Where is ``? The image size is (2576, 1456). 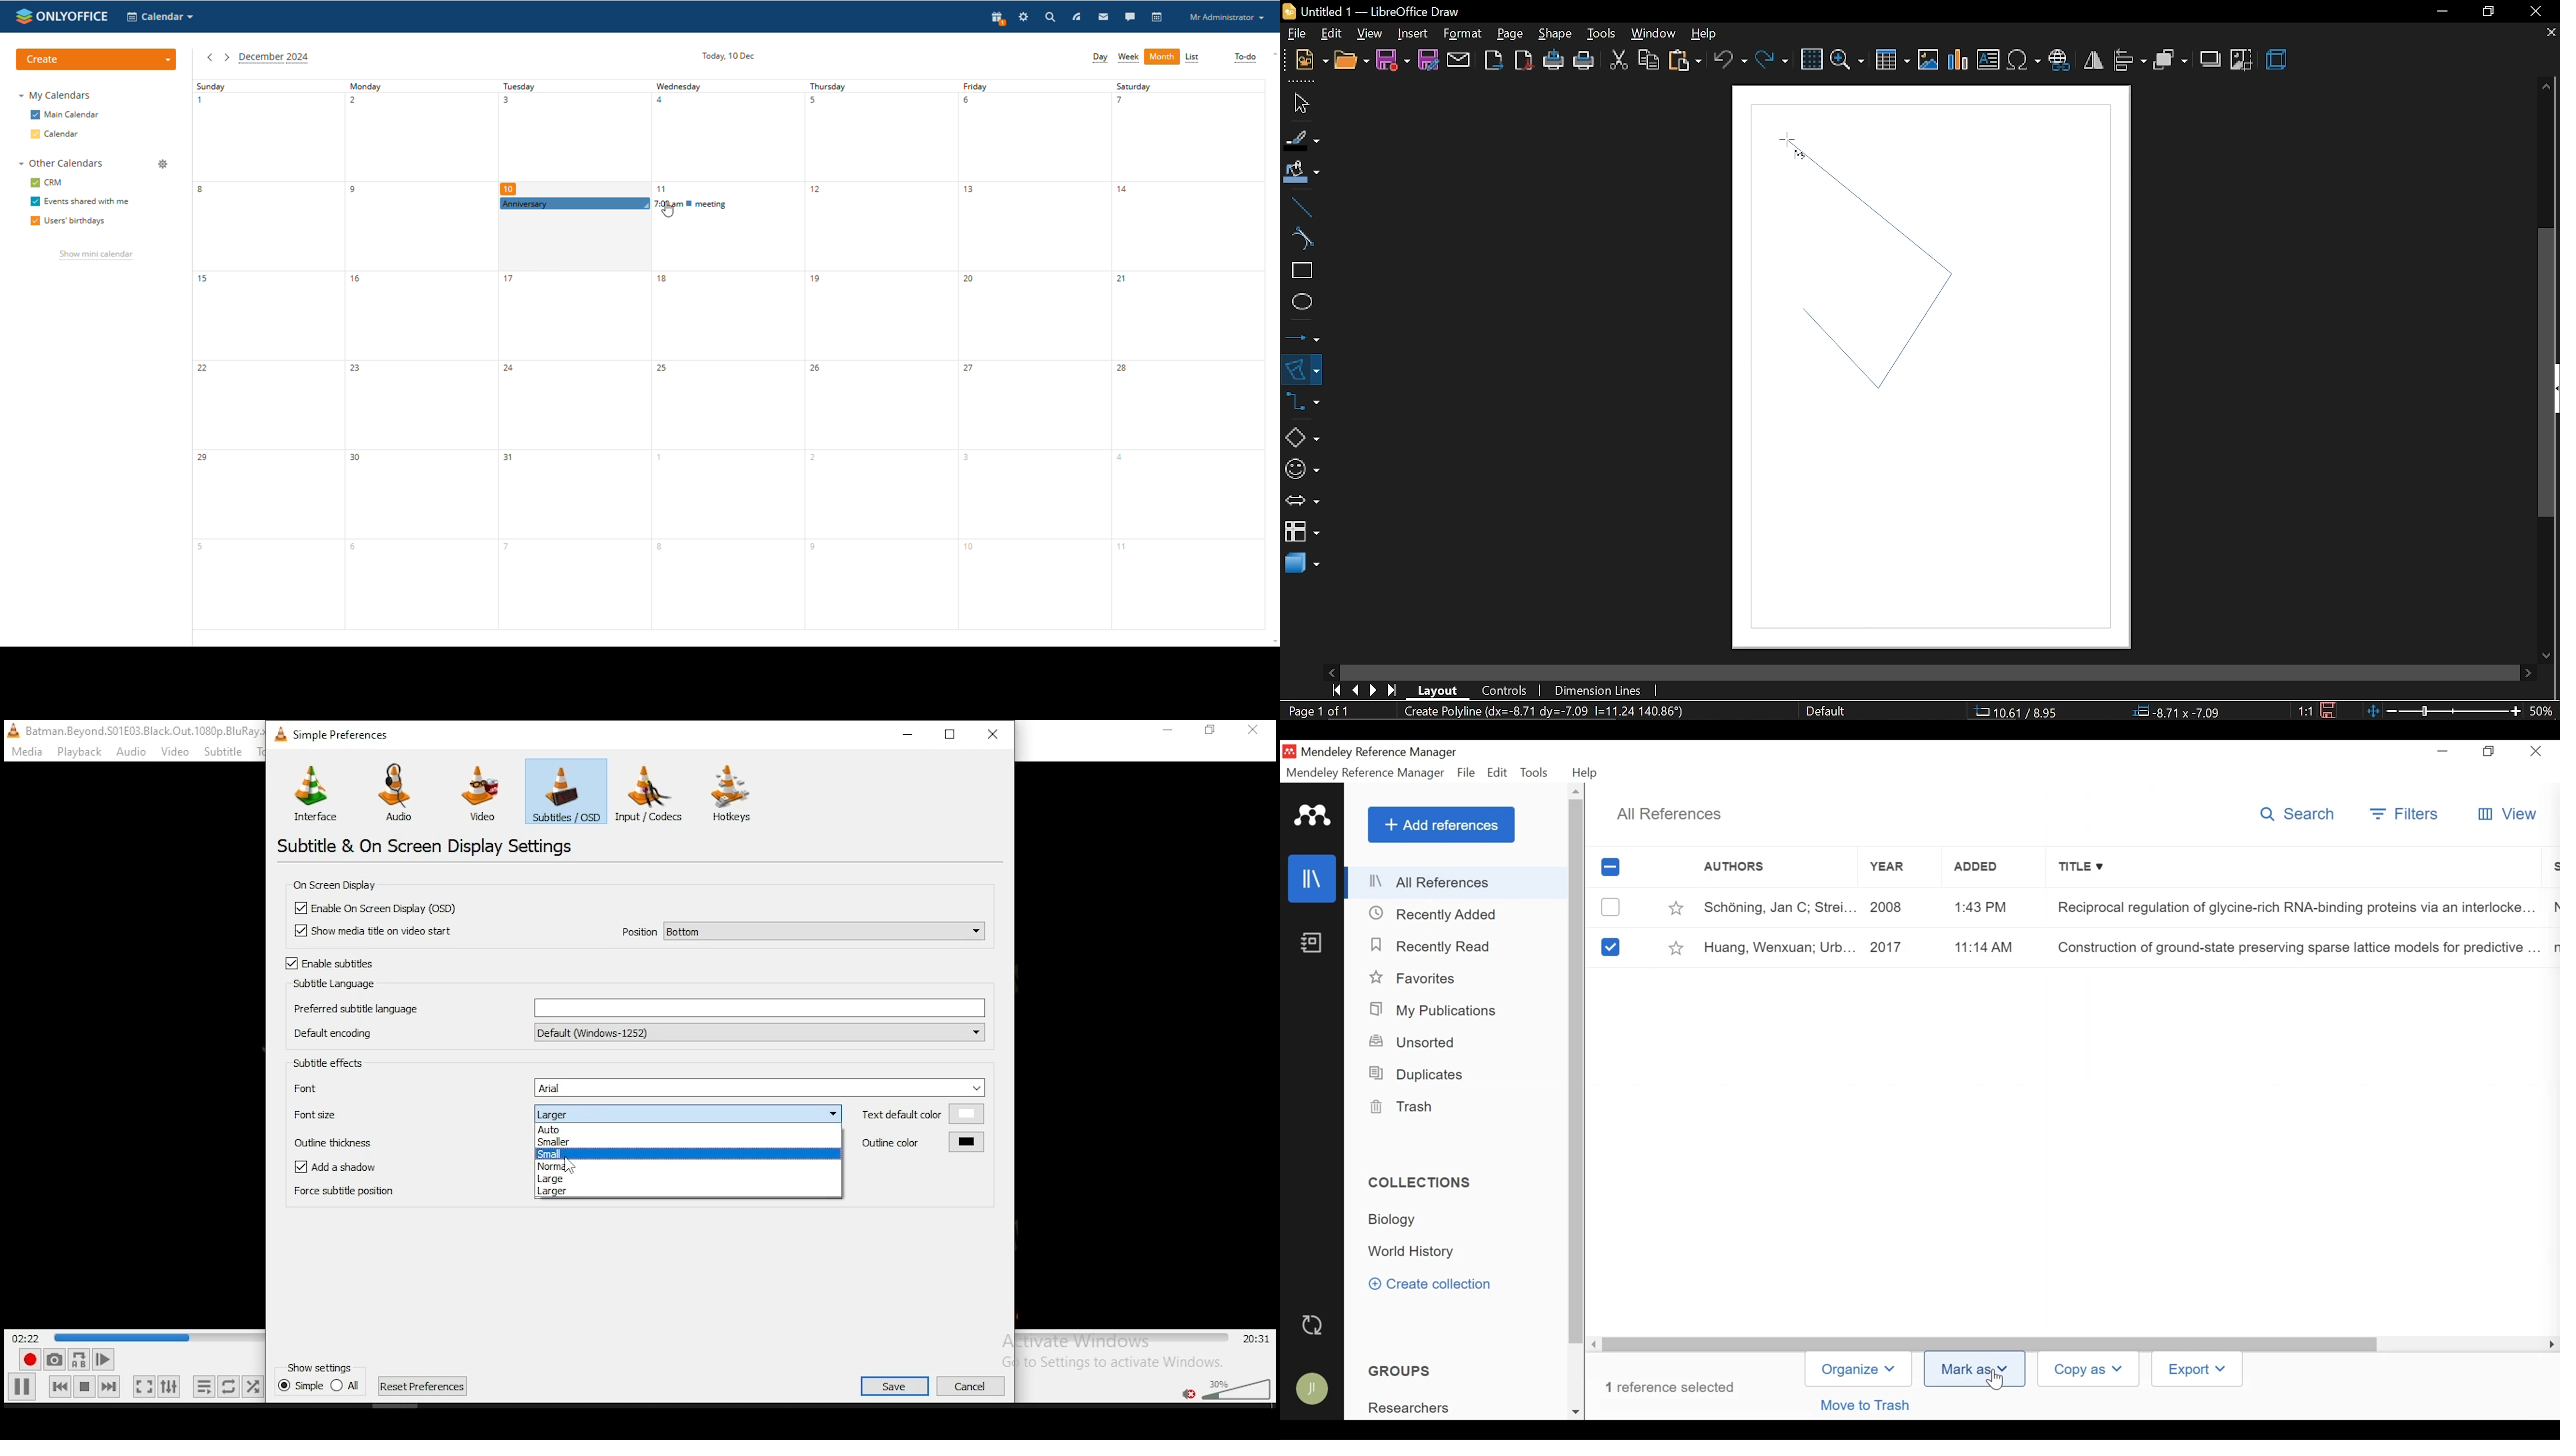  is located at coordinates (78, 752).